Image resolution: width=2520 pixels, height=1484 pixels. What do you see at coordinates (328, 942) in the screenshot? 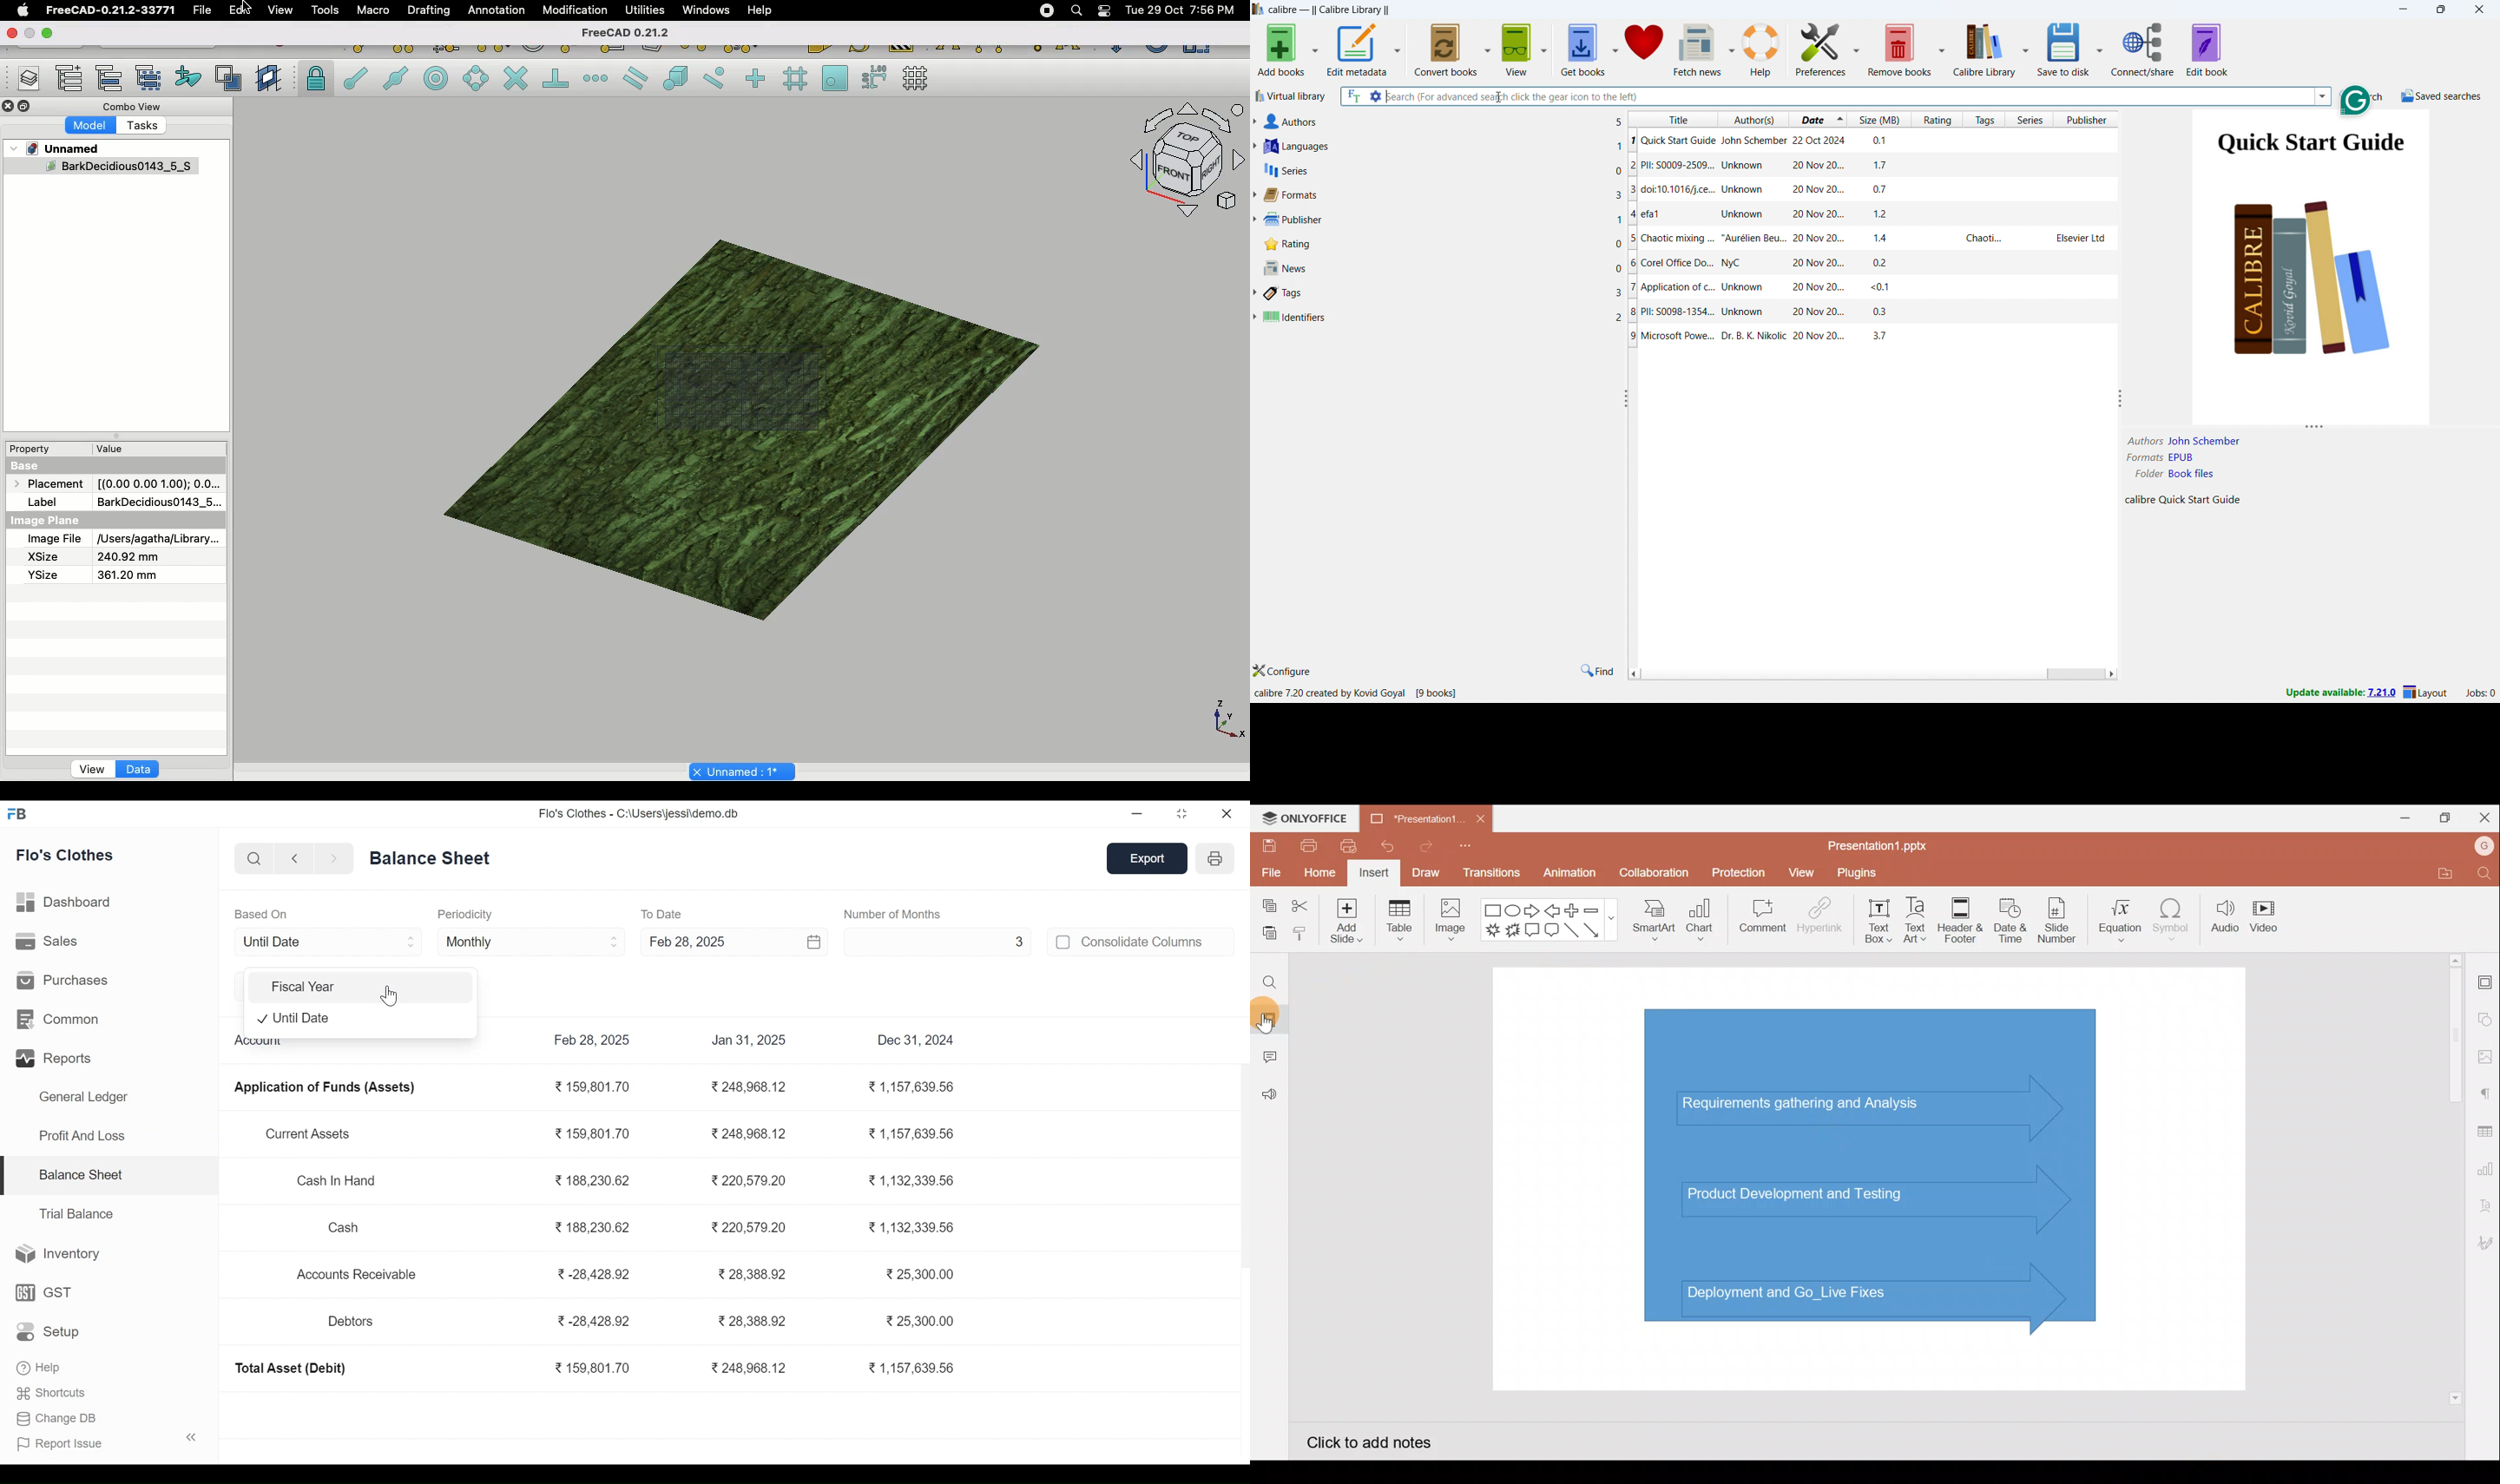
I see `Until Date` at bounding box center [328, 942].